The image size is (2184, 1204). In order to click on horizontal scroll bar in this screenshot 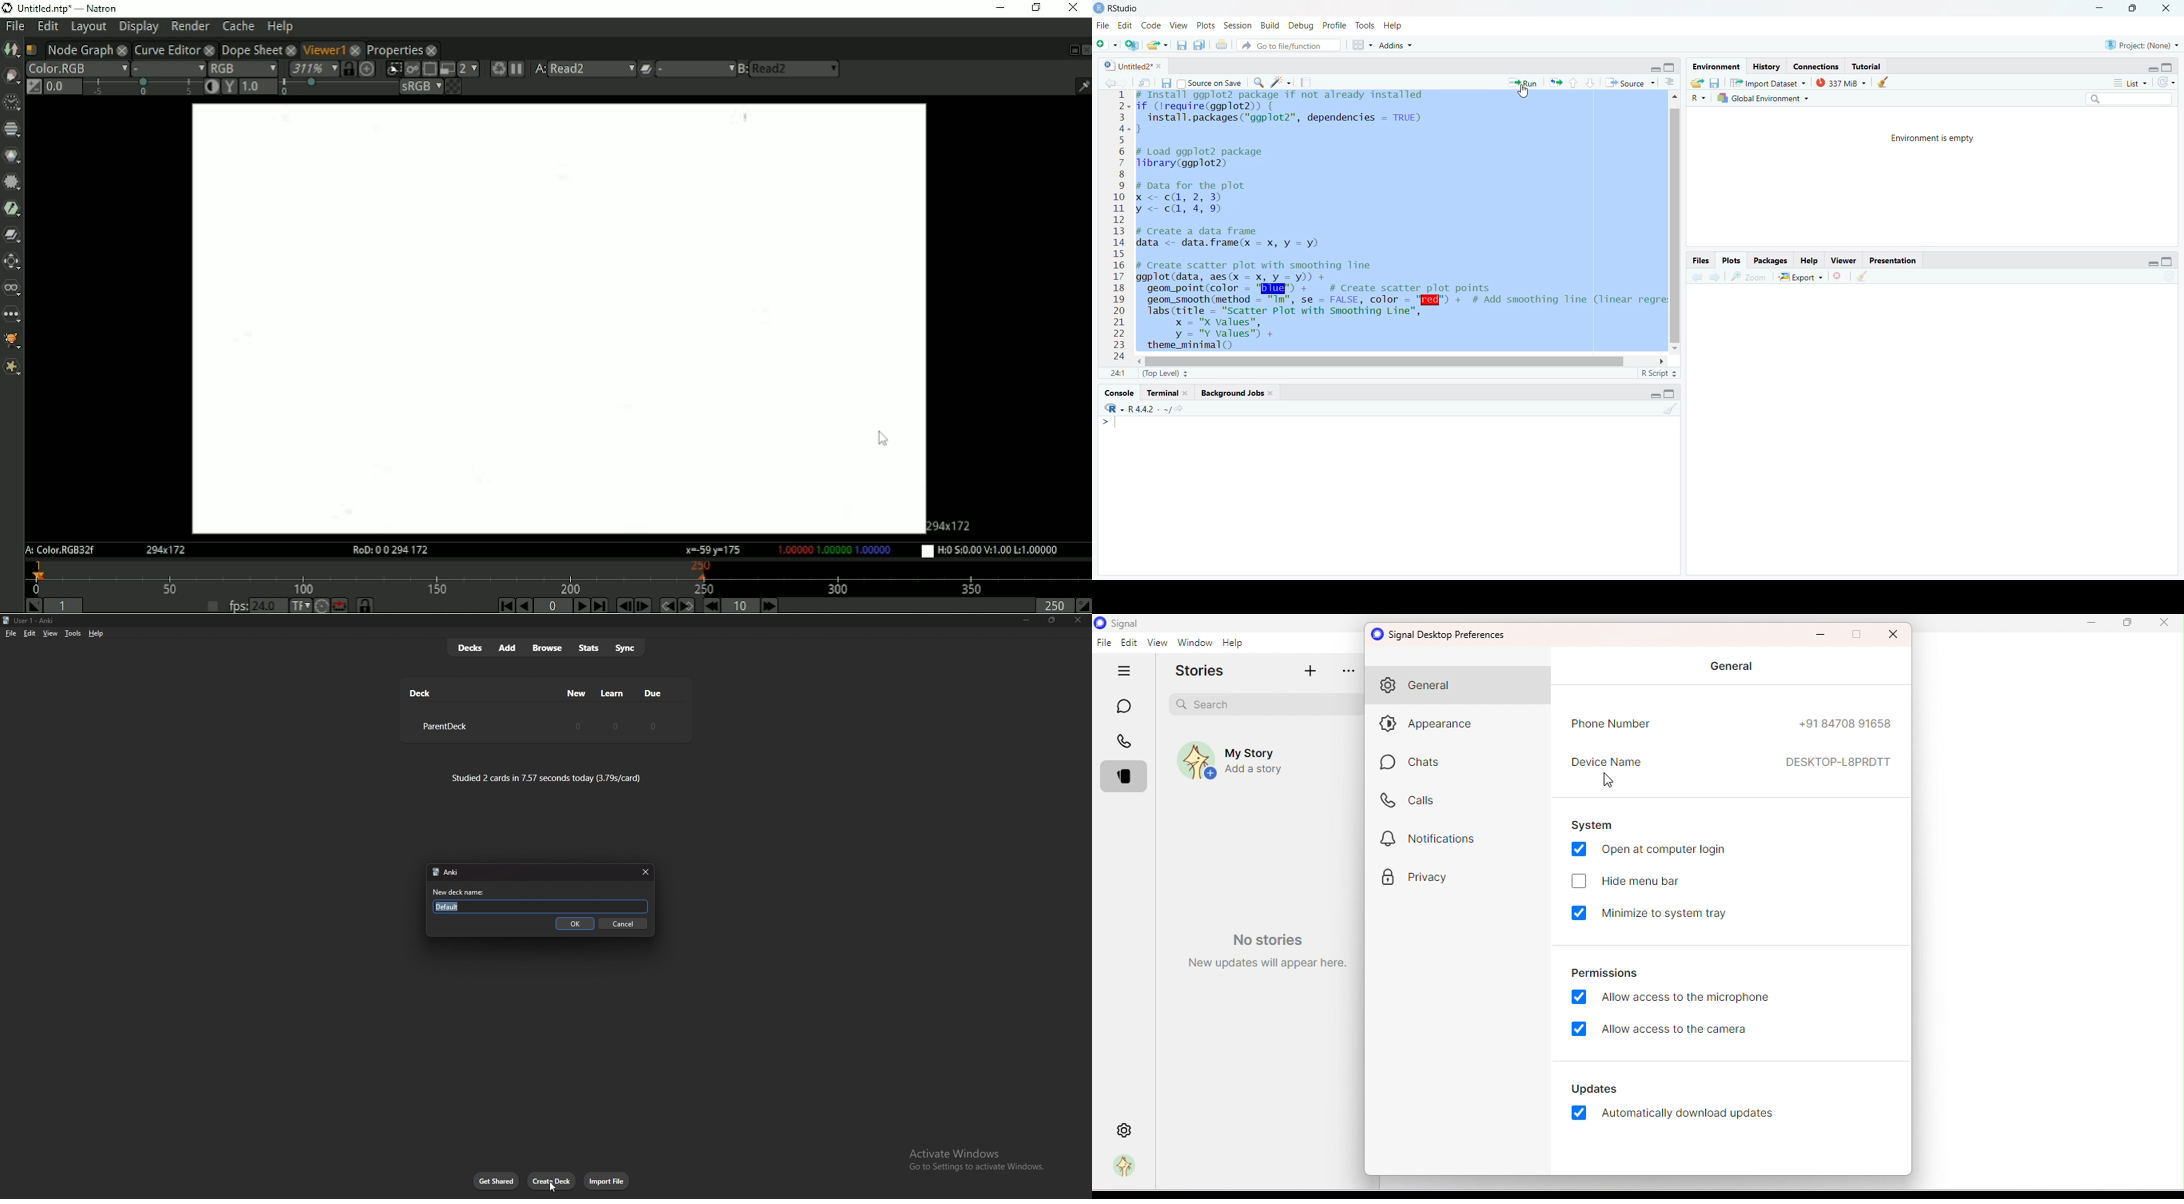, I will do `click(1383, 361)`.